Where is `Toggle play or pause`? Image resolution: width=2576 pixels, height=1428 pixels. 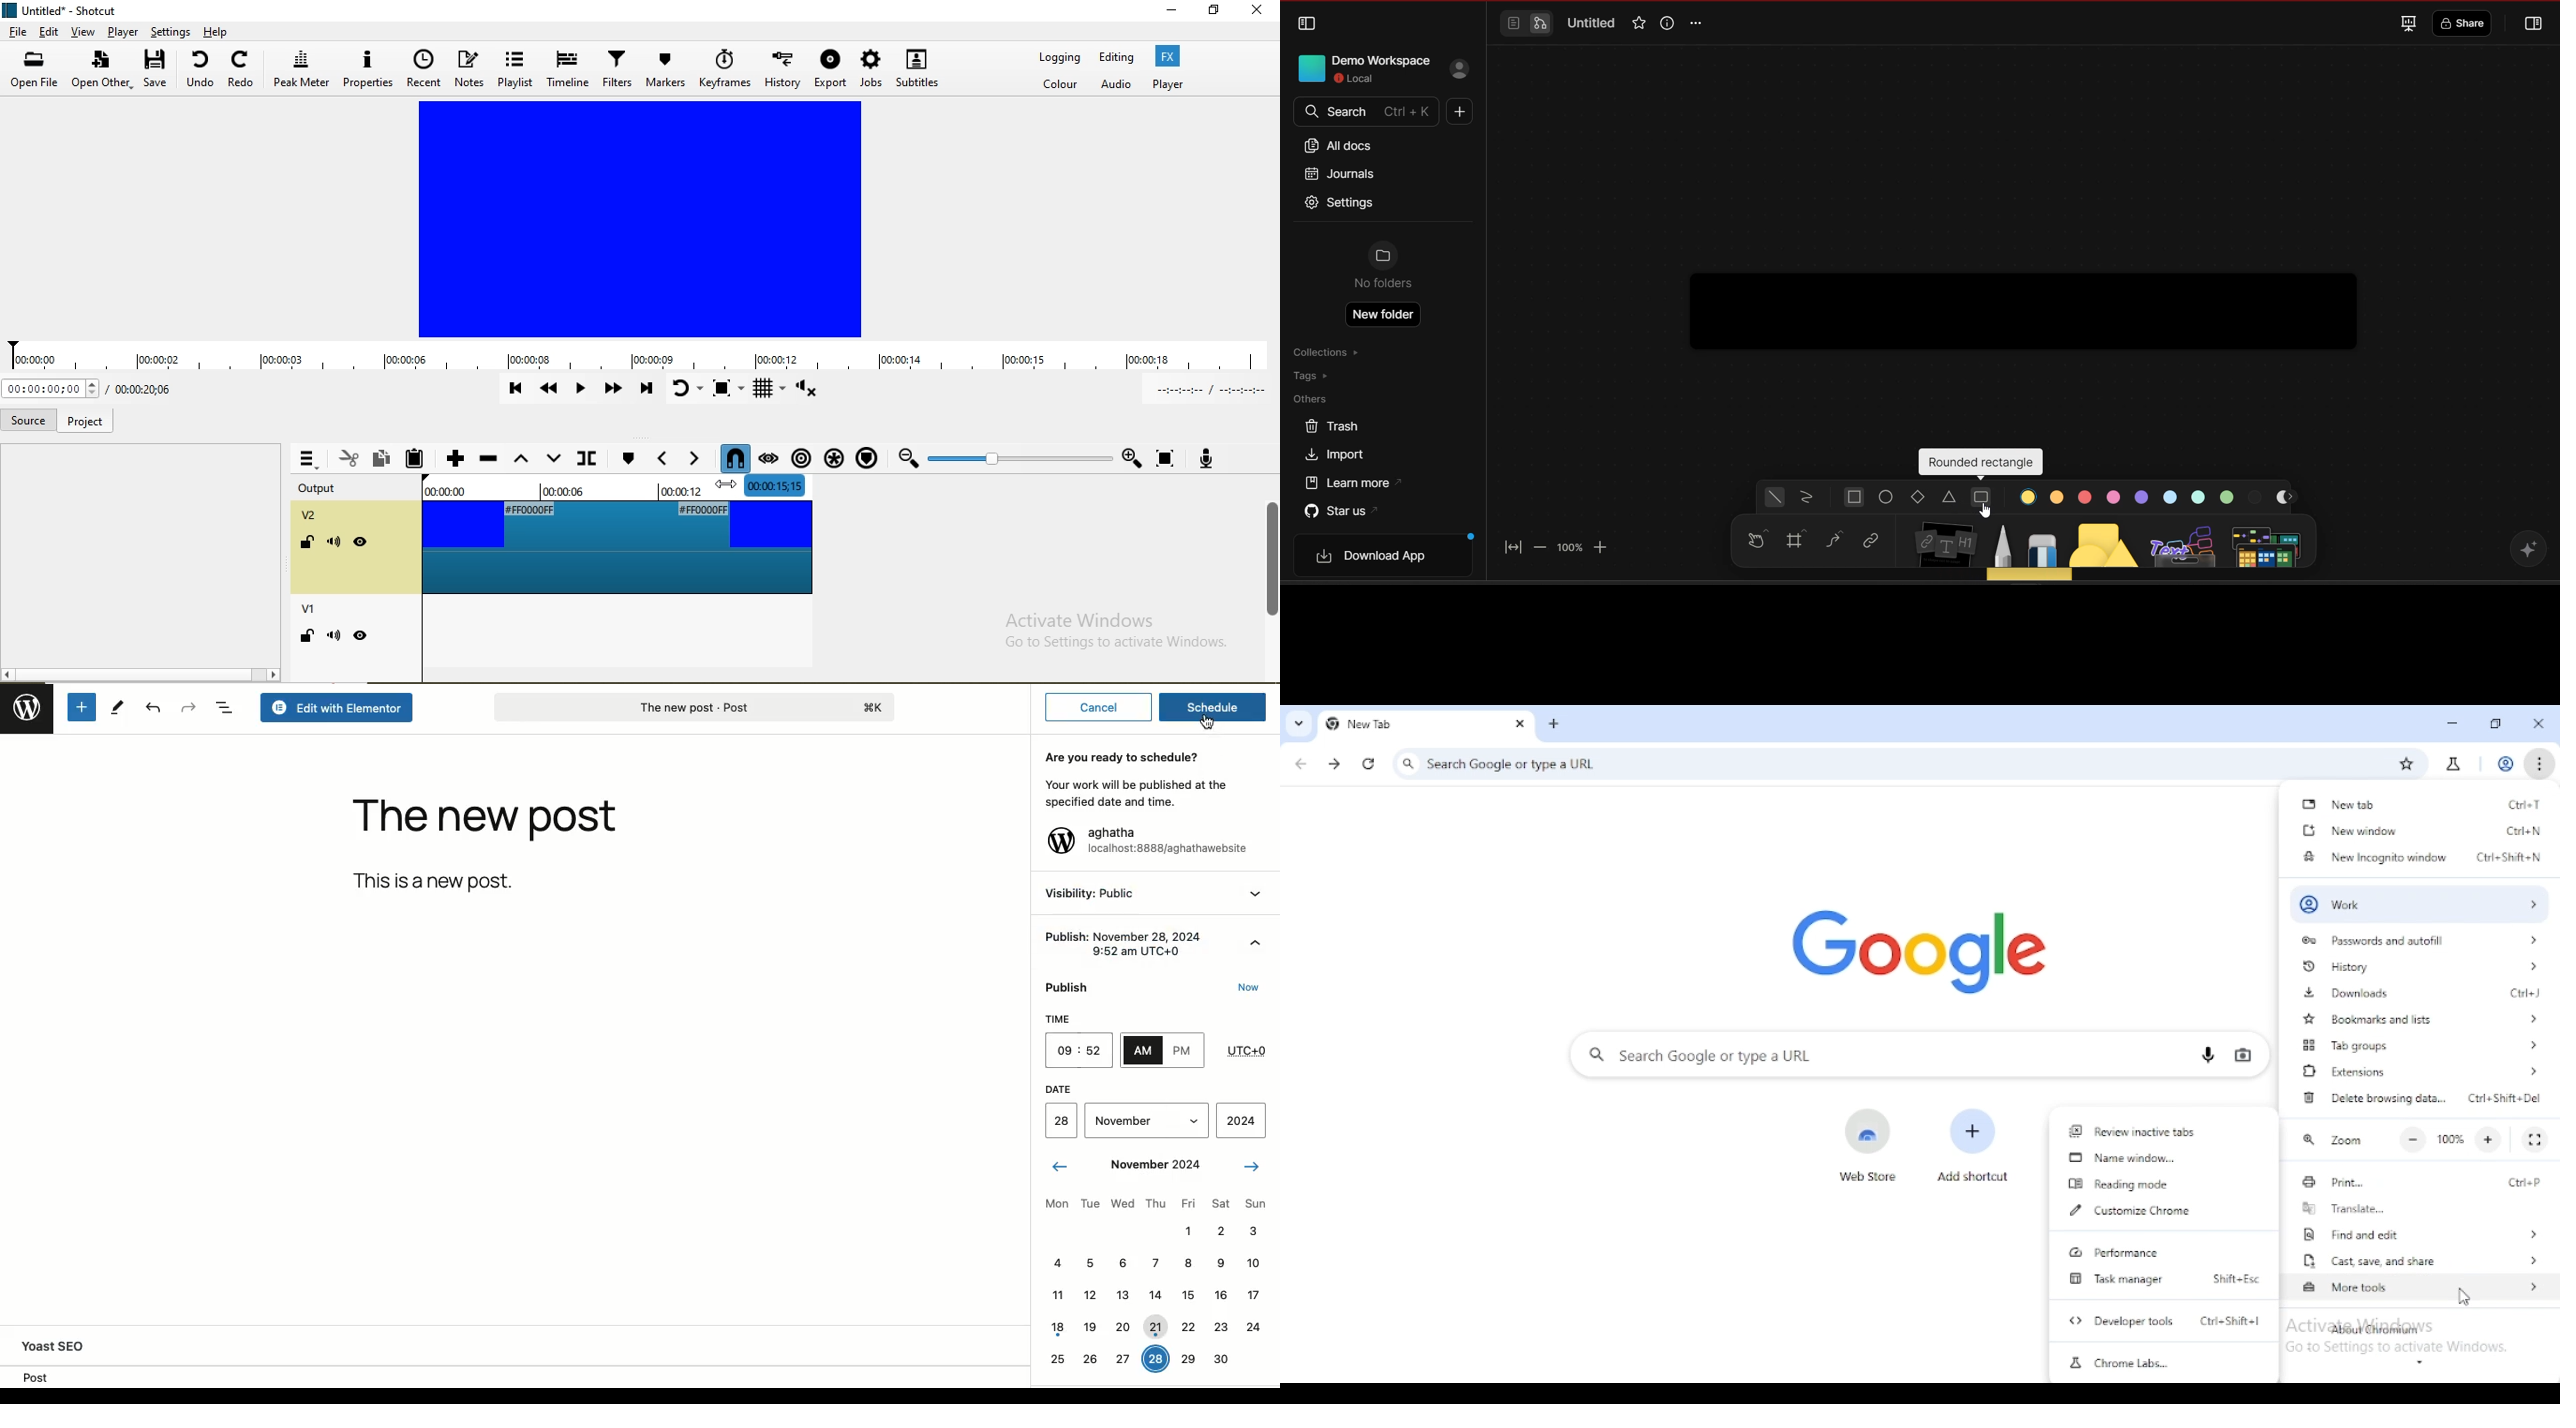
Toggle play or pause is located at coordinates (583, 393).